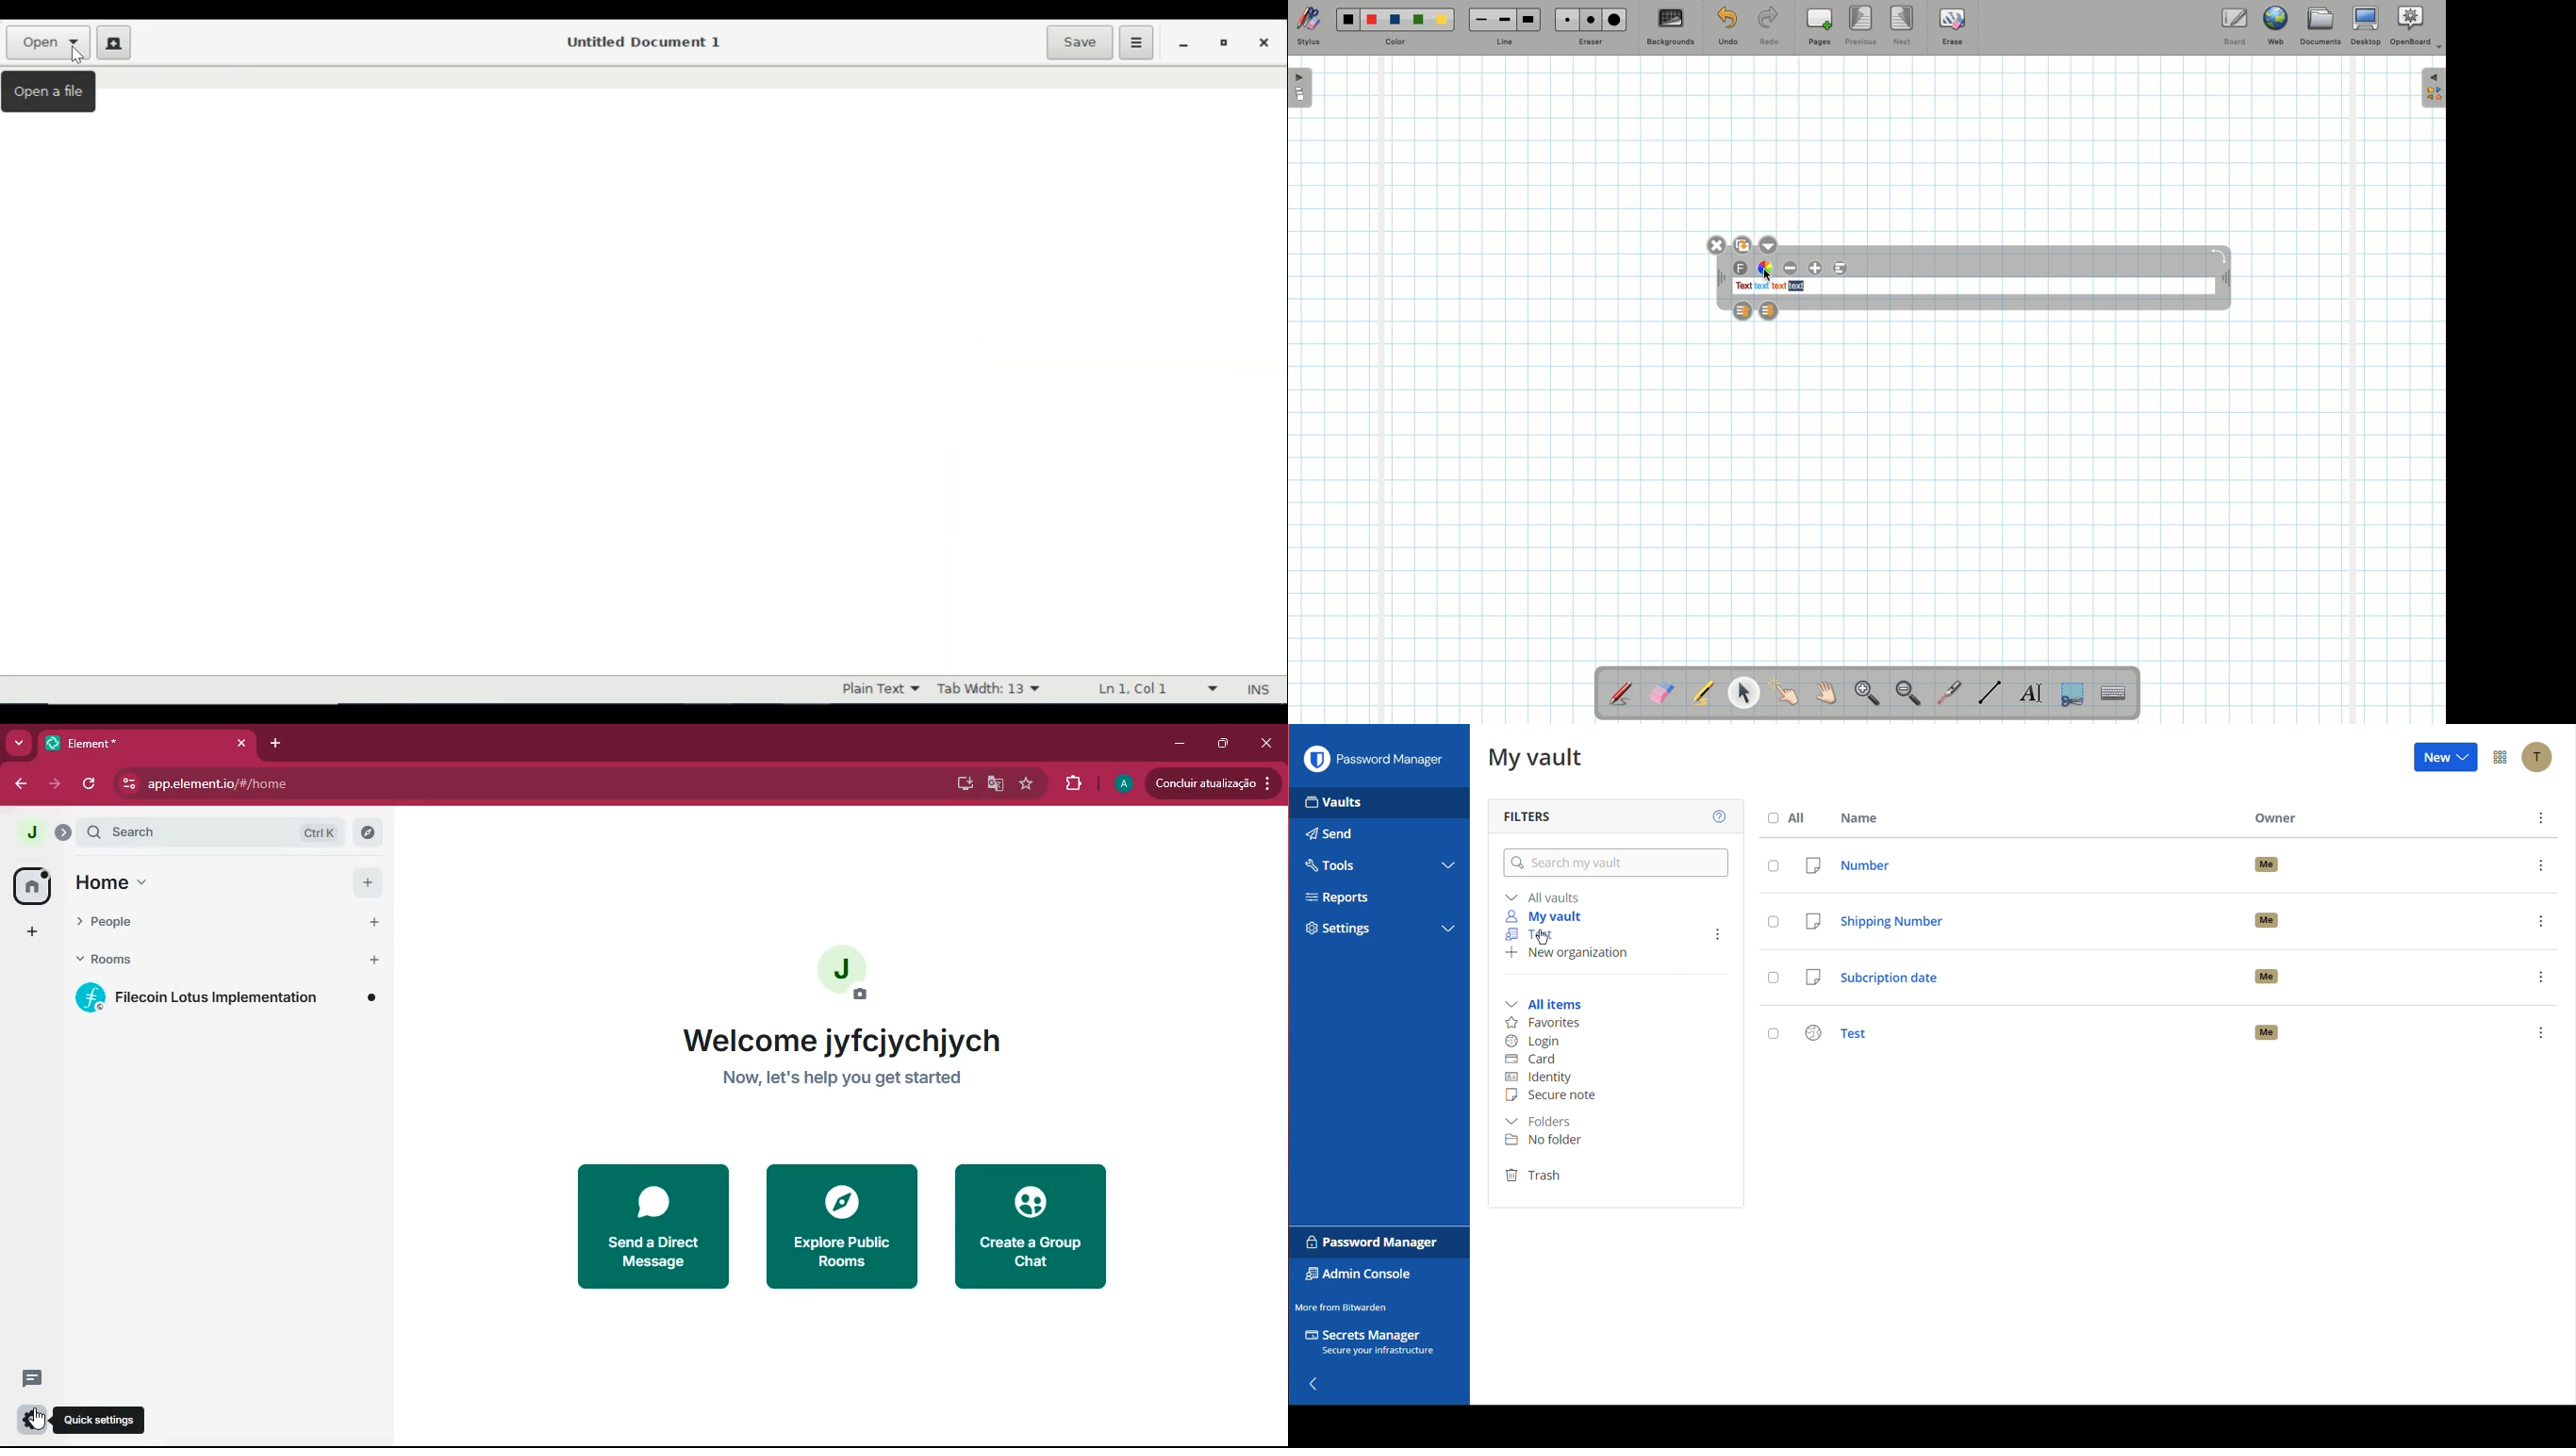  Describe the element at coordinates (1181, 745) in the screenshot. I see `minimize` at that location.